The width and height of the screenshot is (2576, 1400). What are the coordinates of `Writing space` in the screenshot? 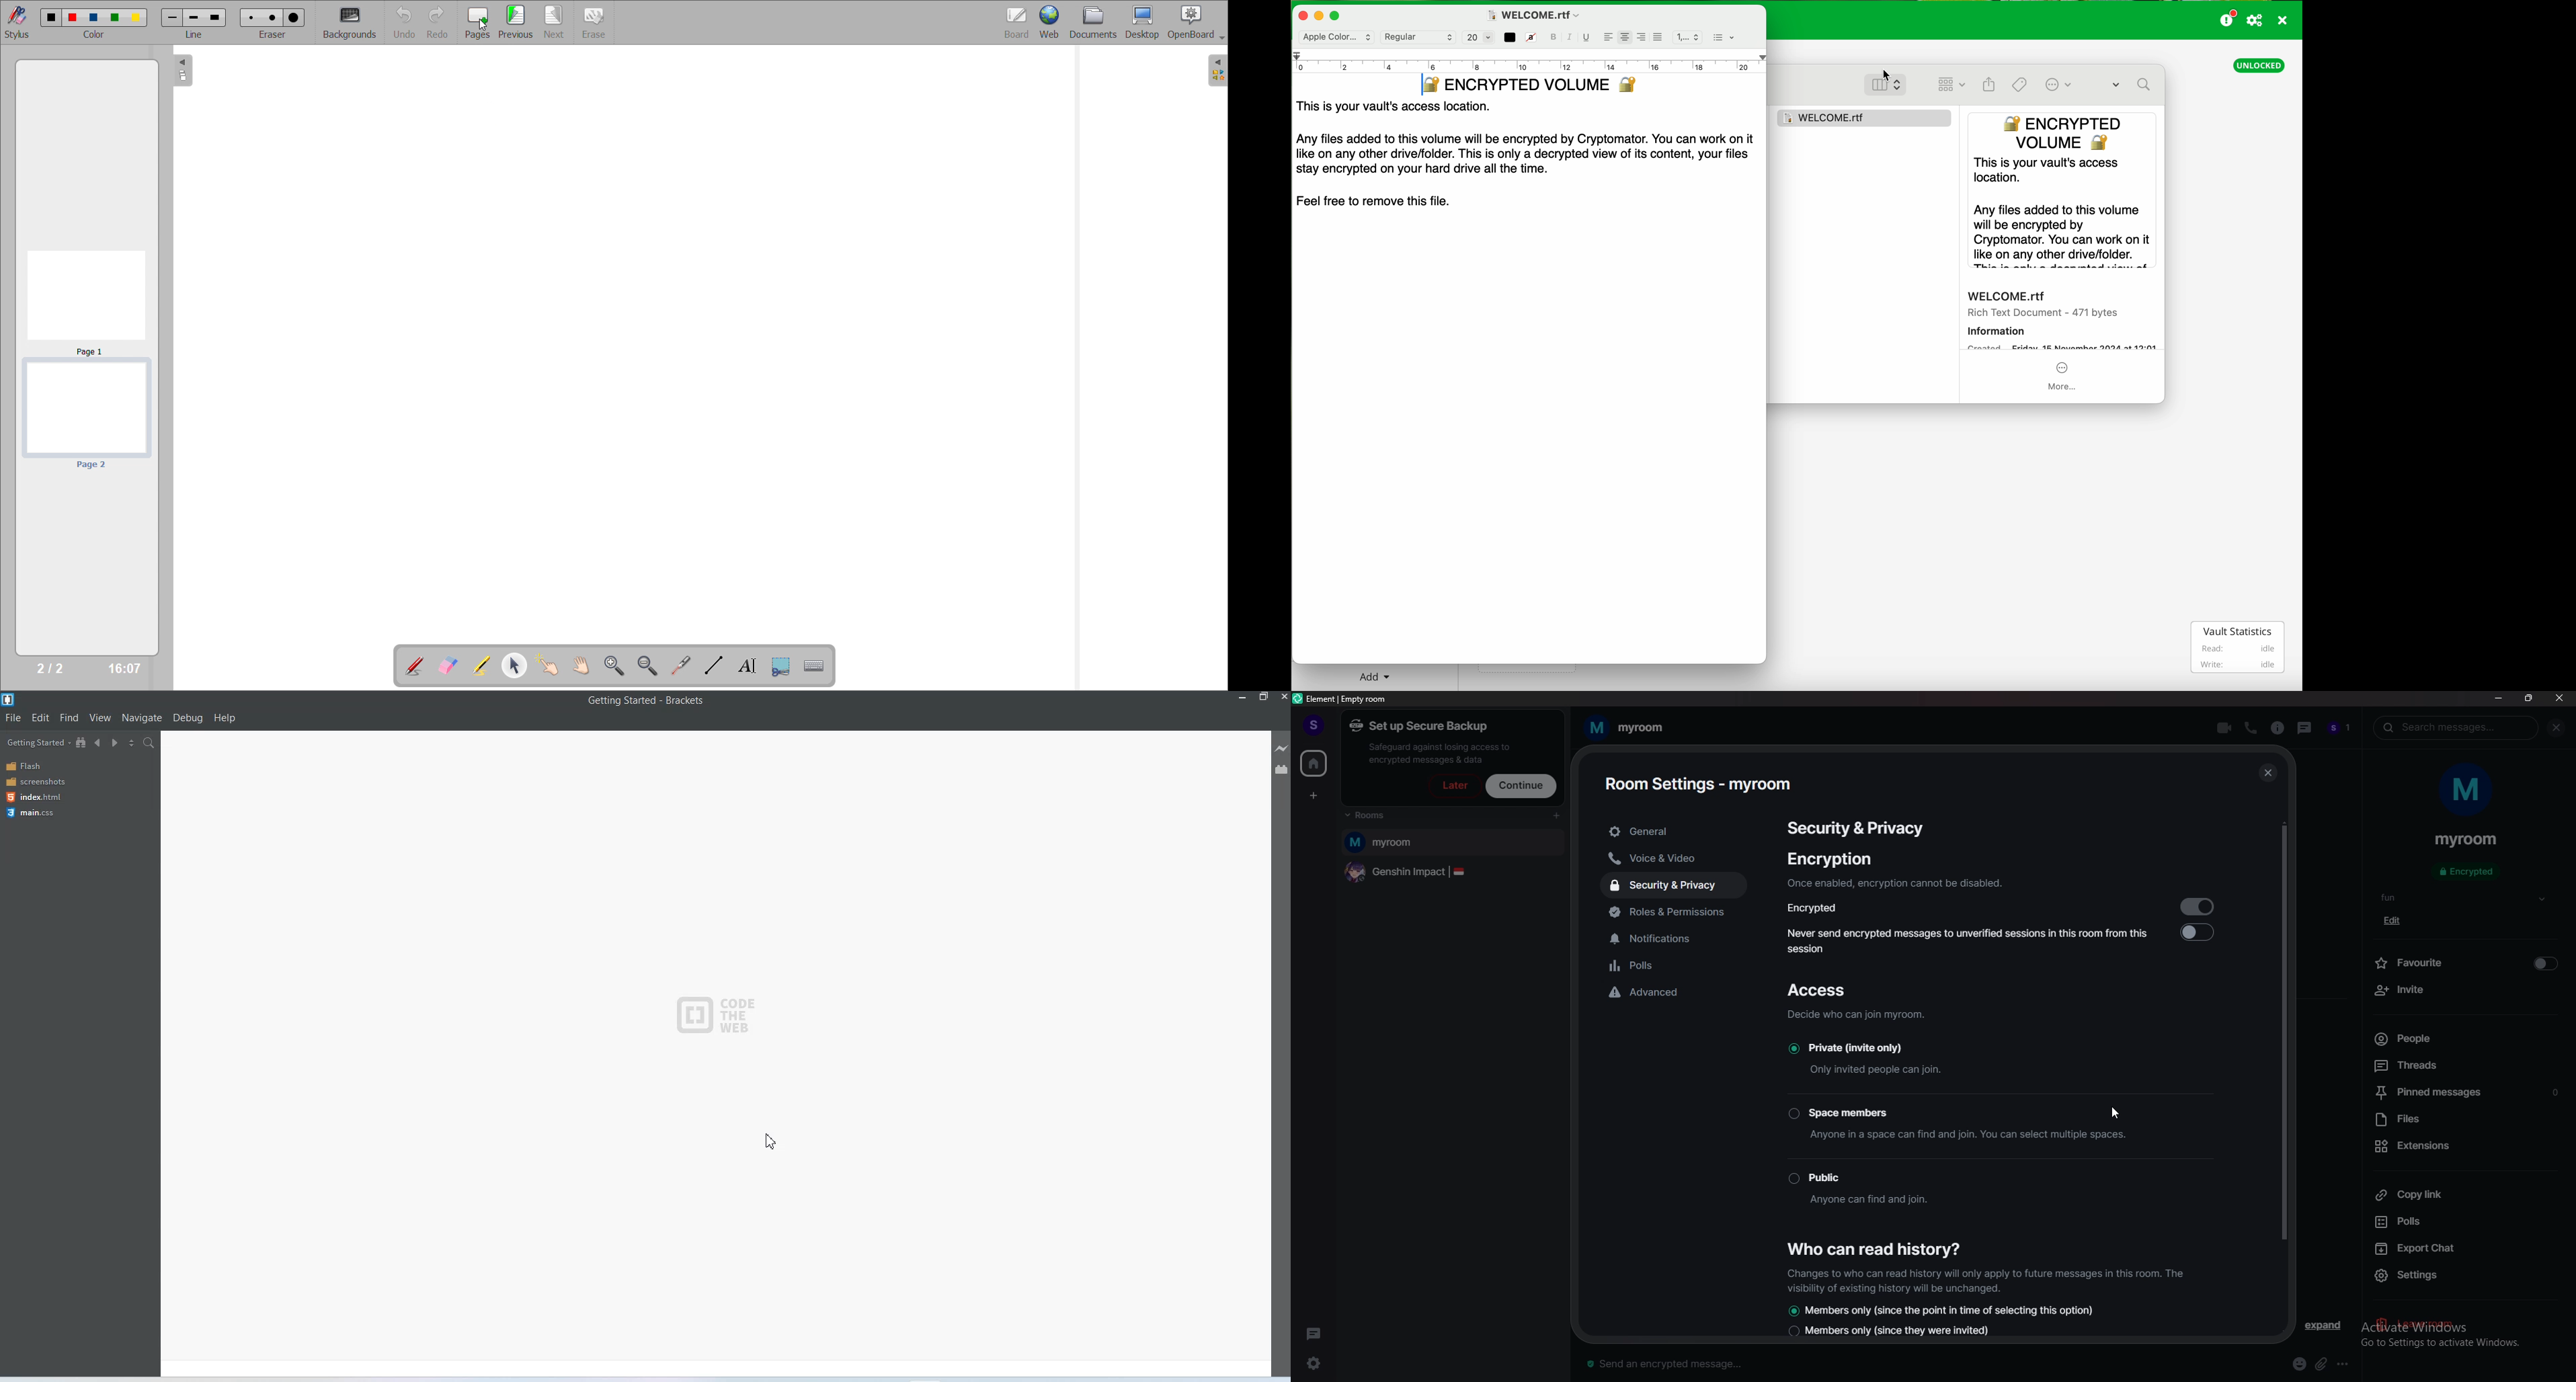 It's located at (629, 334).